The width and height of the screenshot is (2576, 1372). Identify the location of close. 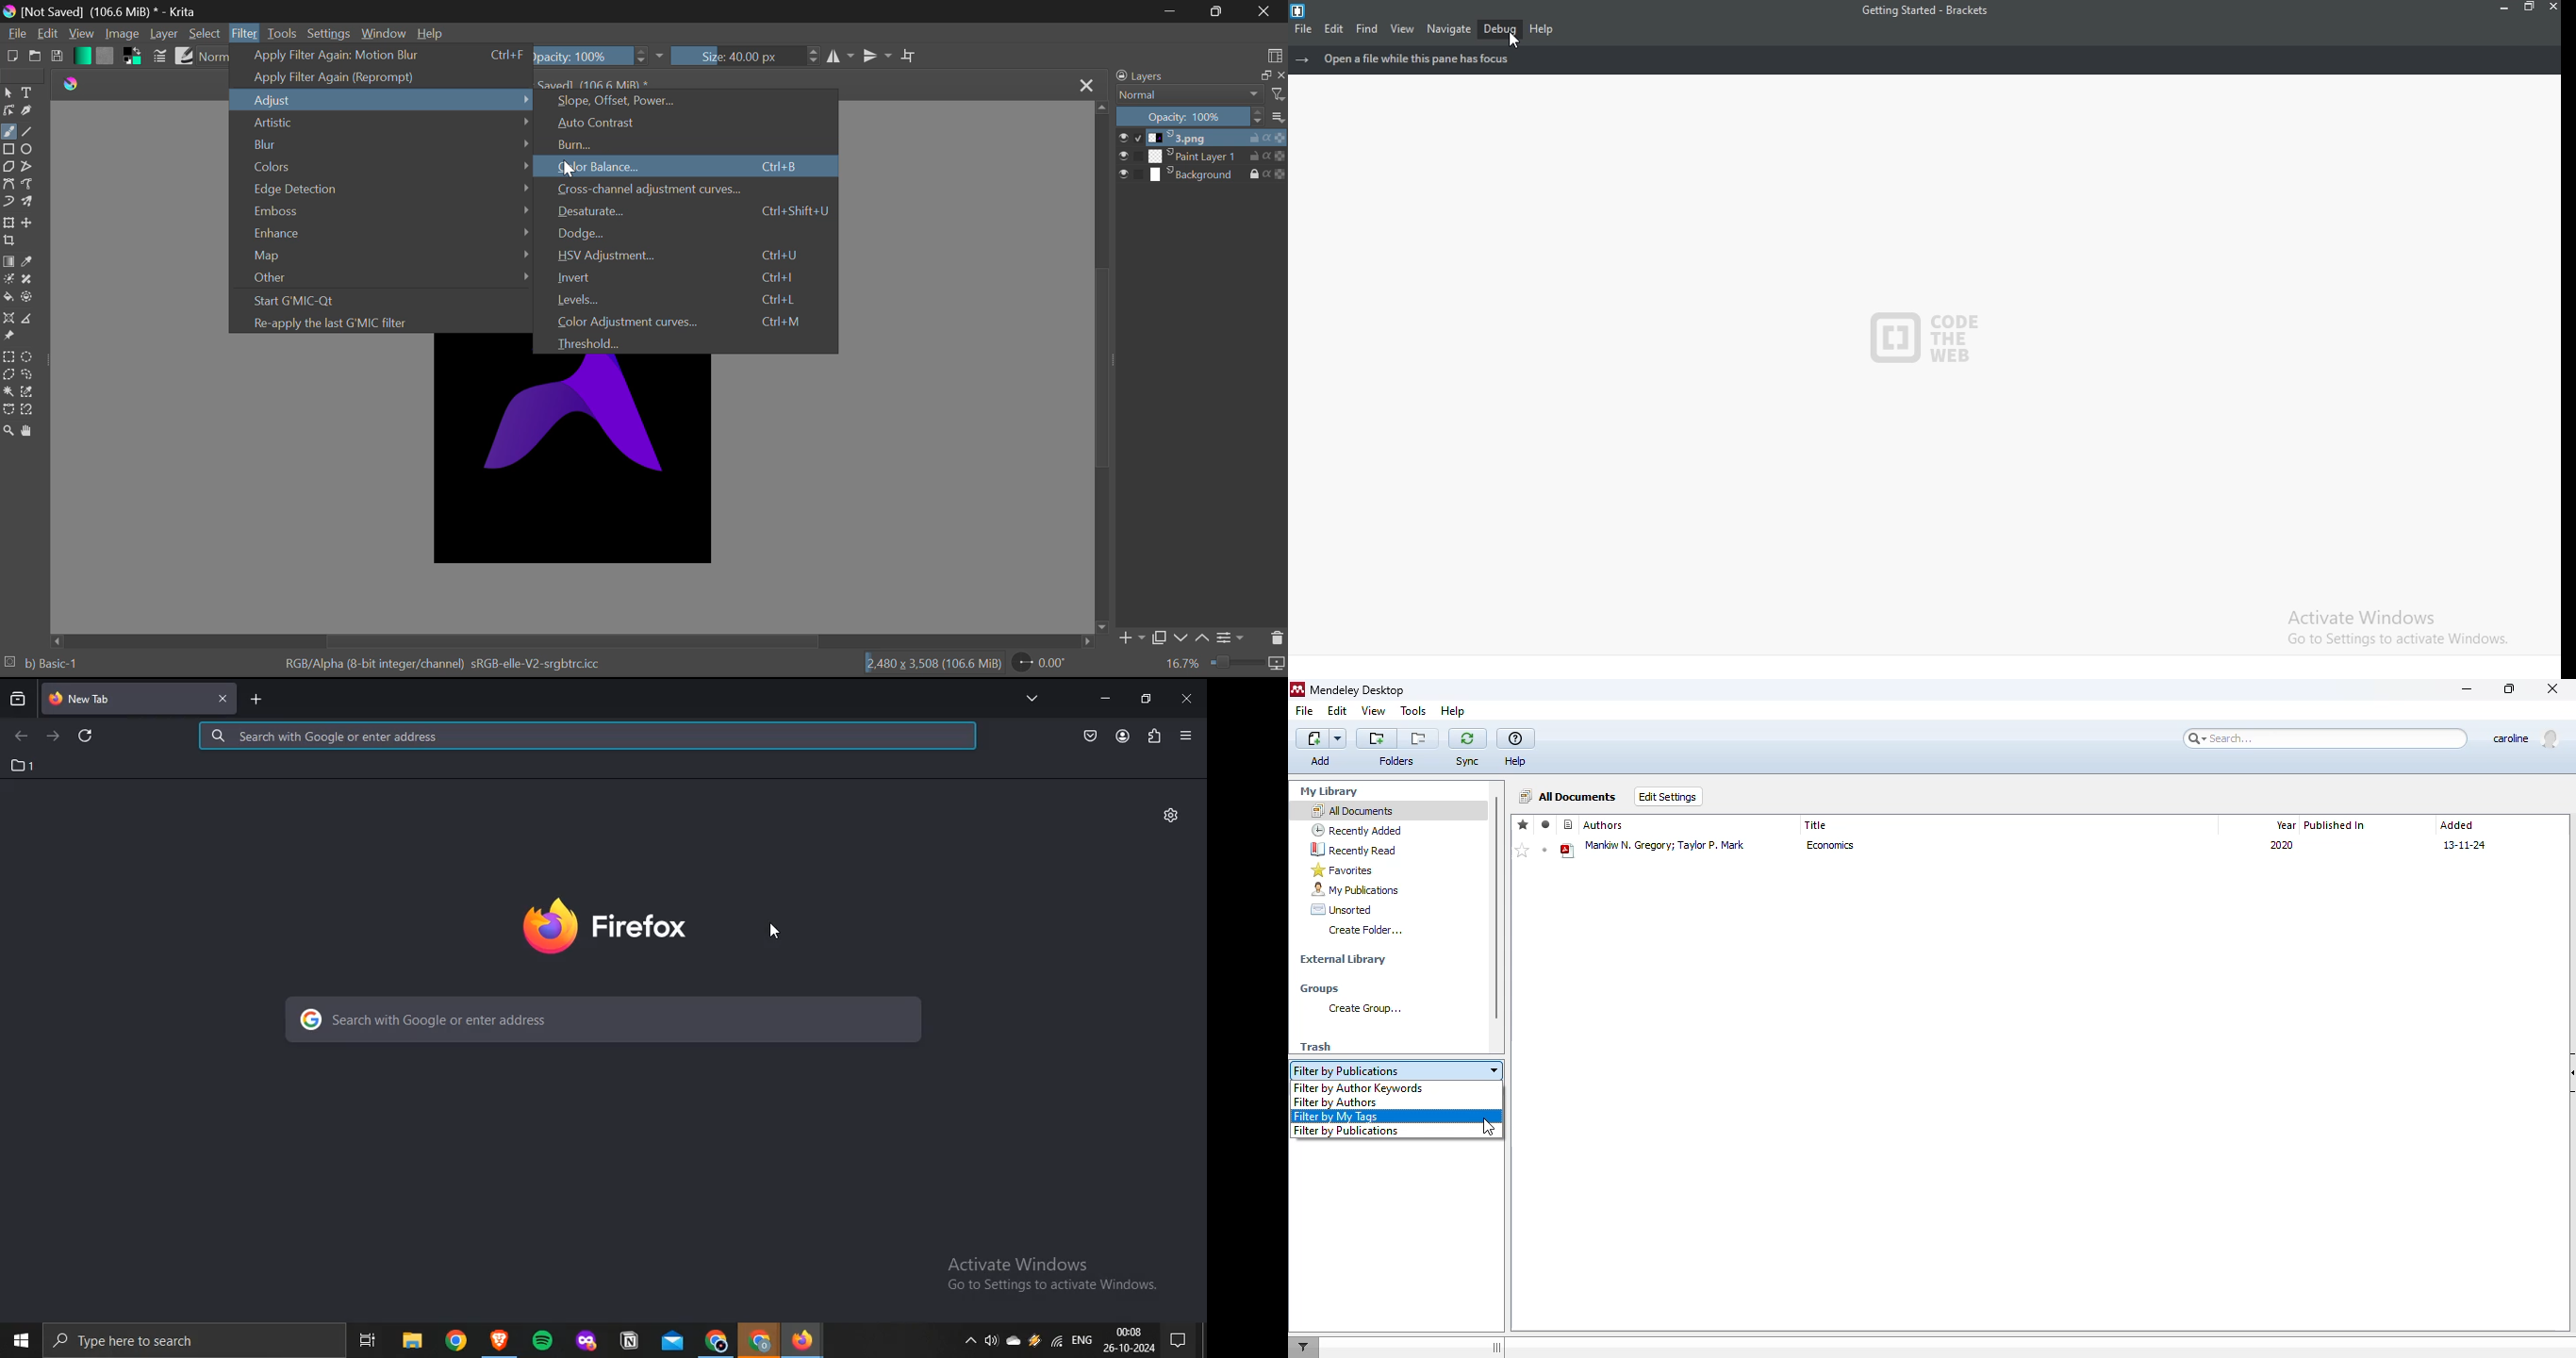
(1188, 700).